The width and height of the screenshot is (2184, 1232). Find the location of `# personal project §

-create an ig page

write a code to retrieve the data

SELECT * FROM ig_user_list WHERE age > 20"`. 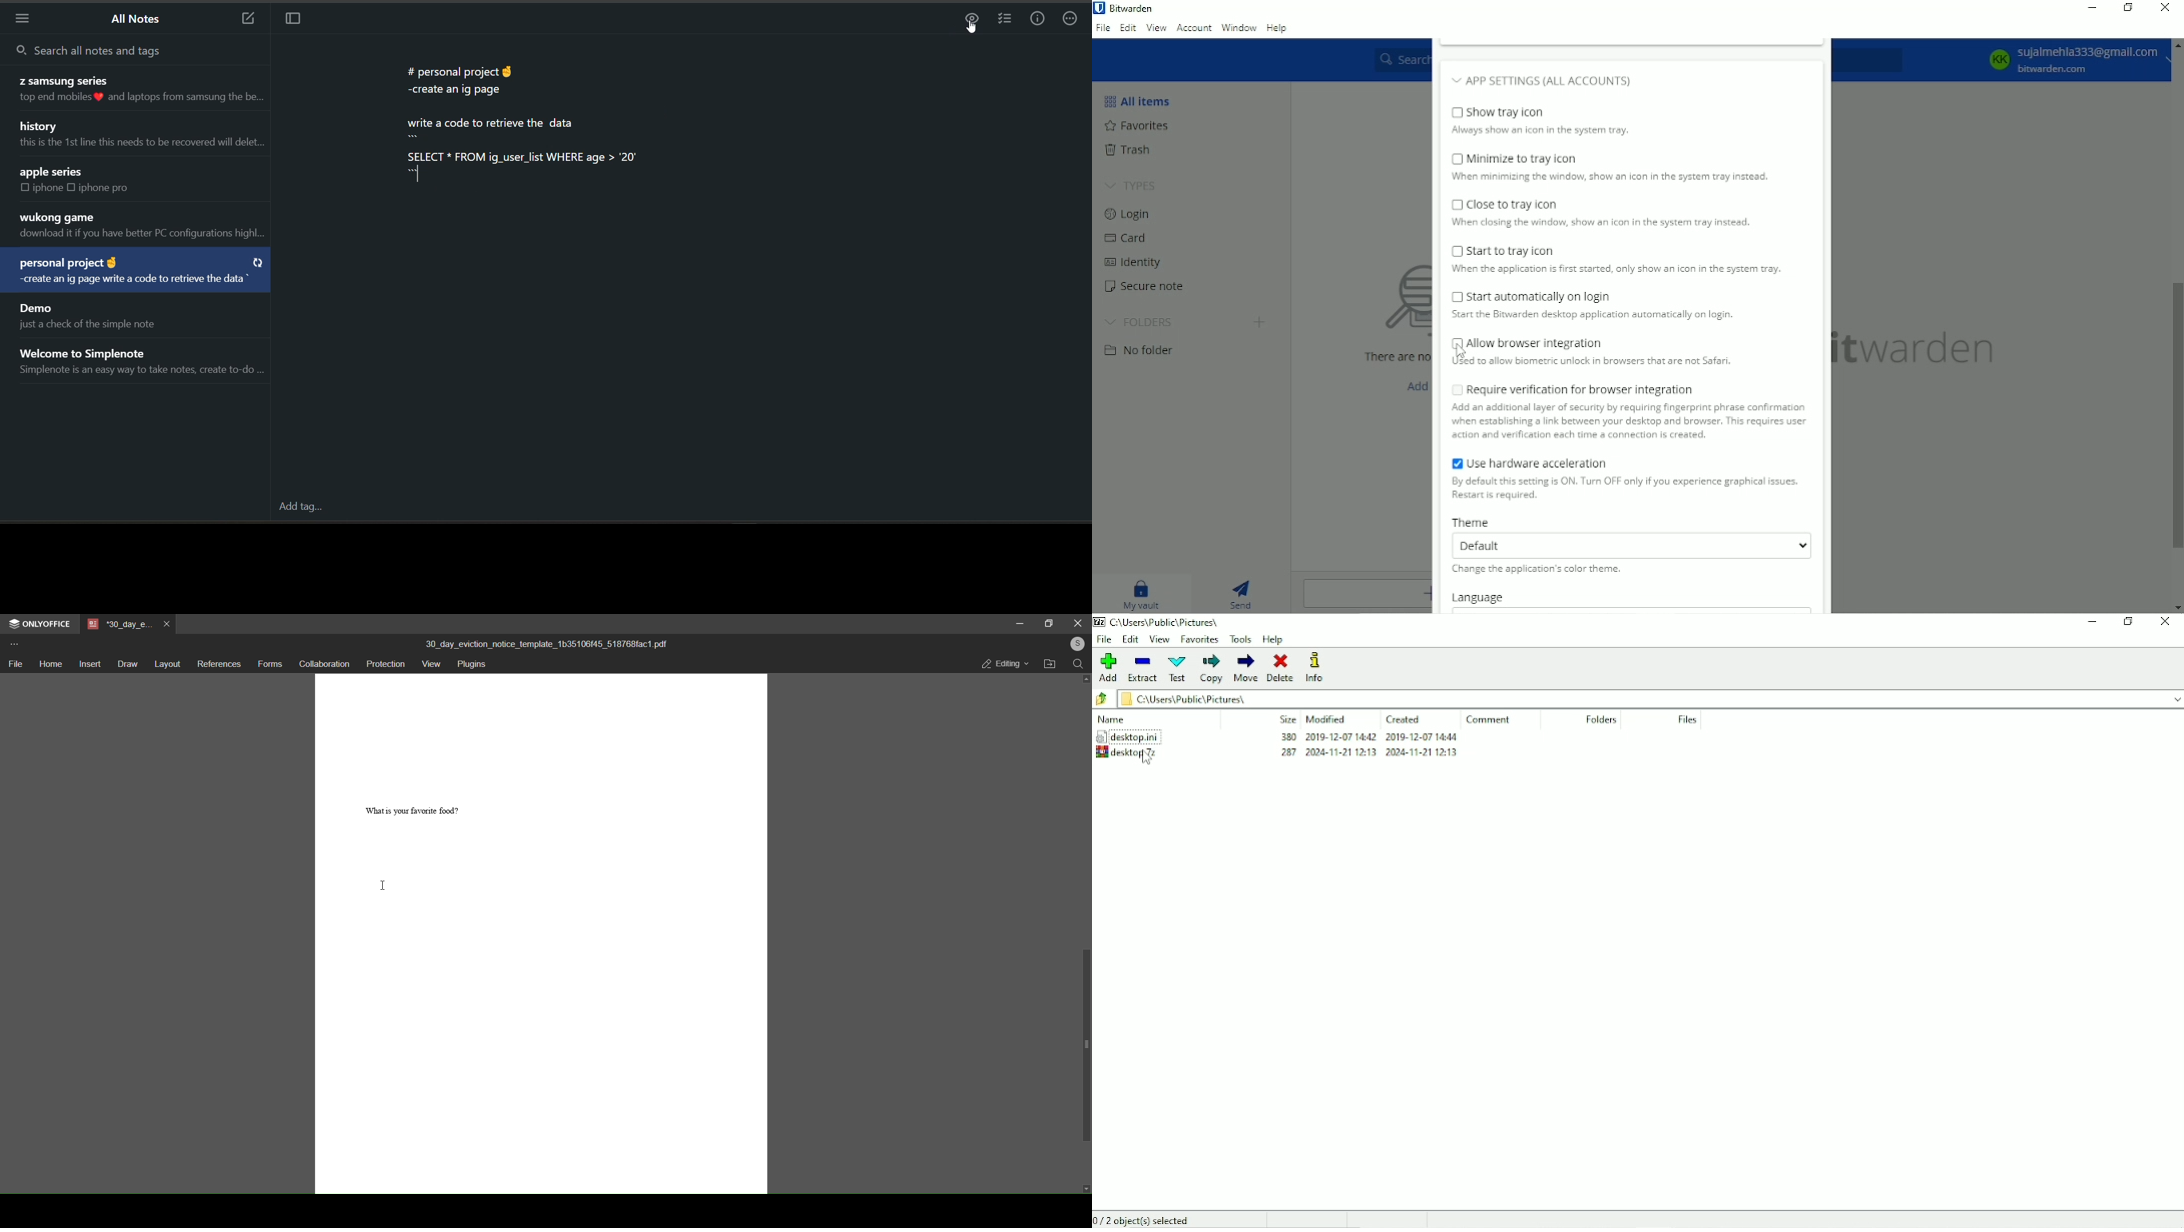

# personal project §

-create an ig page

write a code to retrieve the data

SELECT * FROM ig_user_list WHERE age > 20" is located at coordinates (518, 122).